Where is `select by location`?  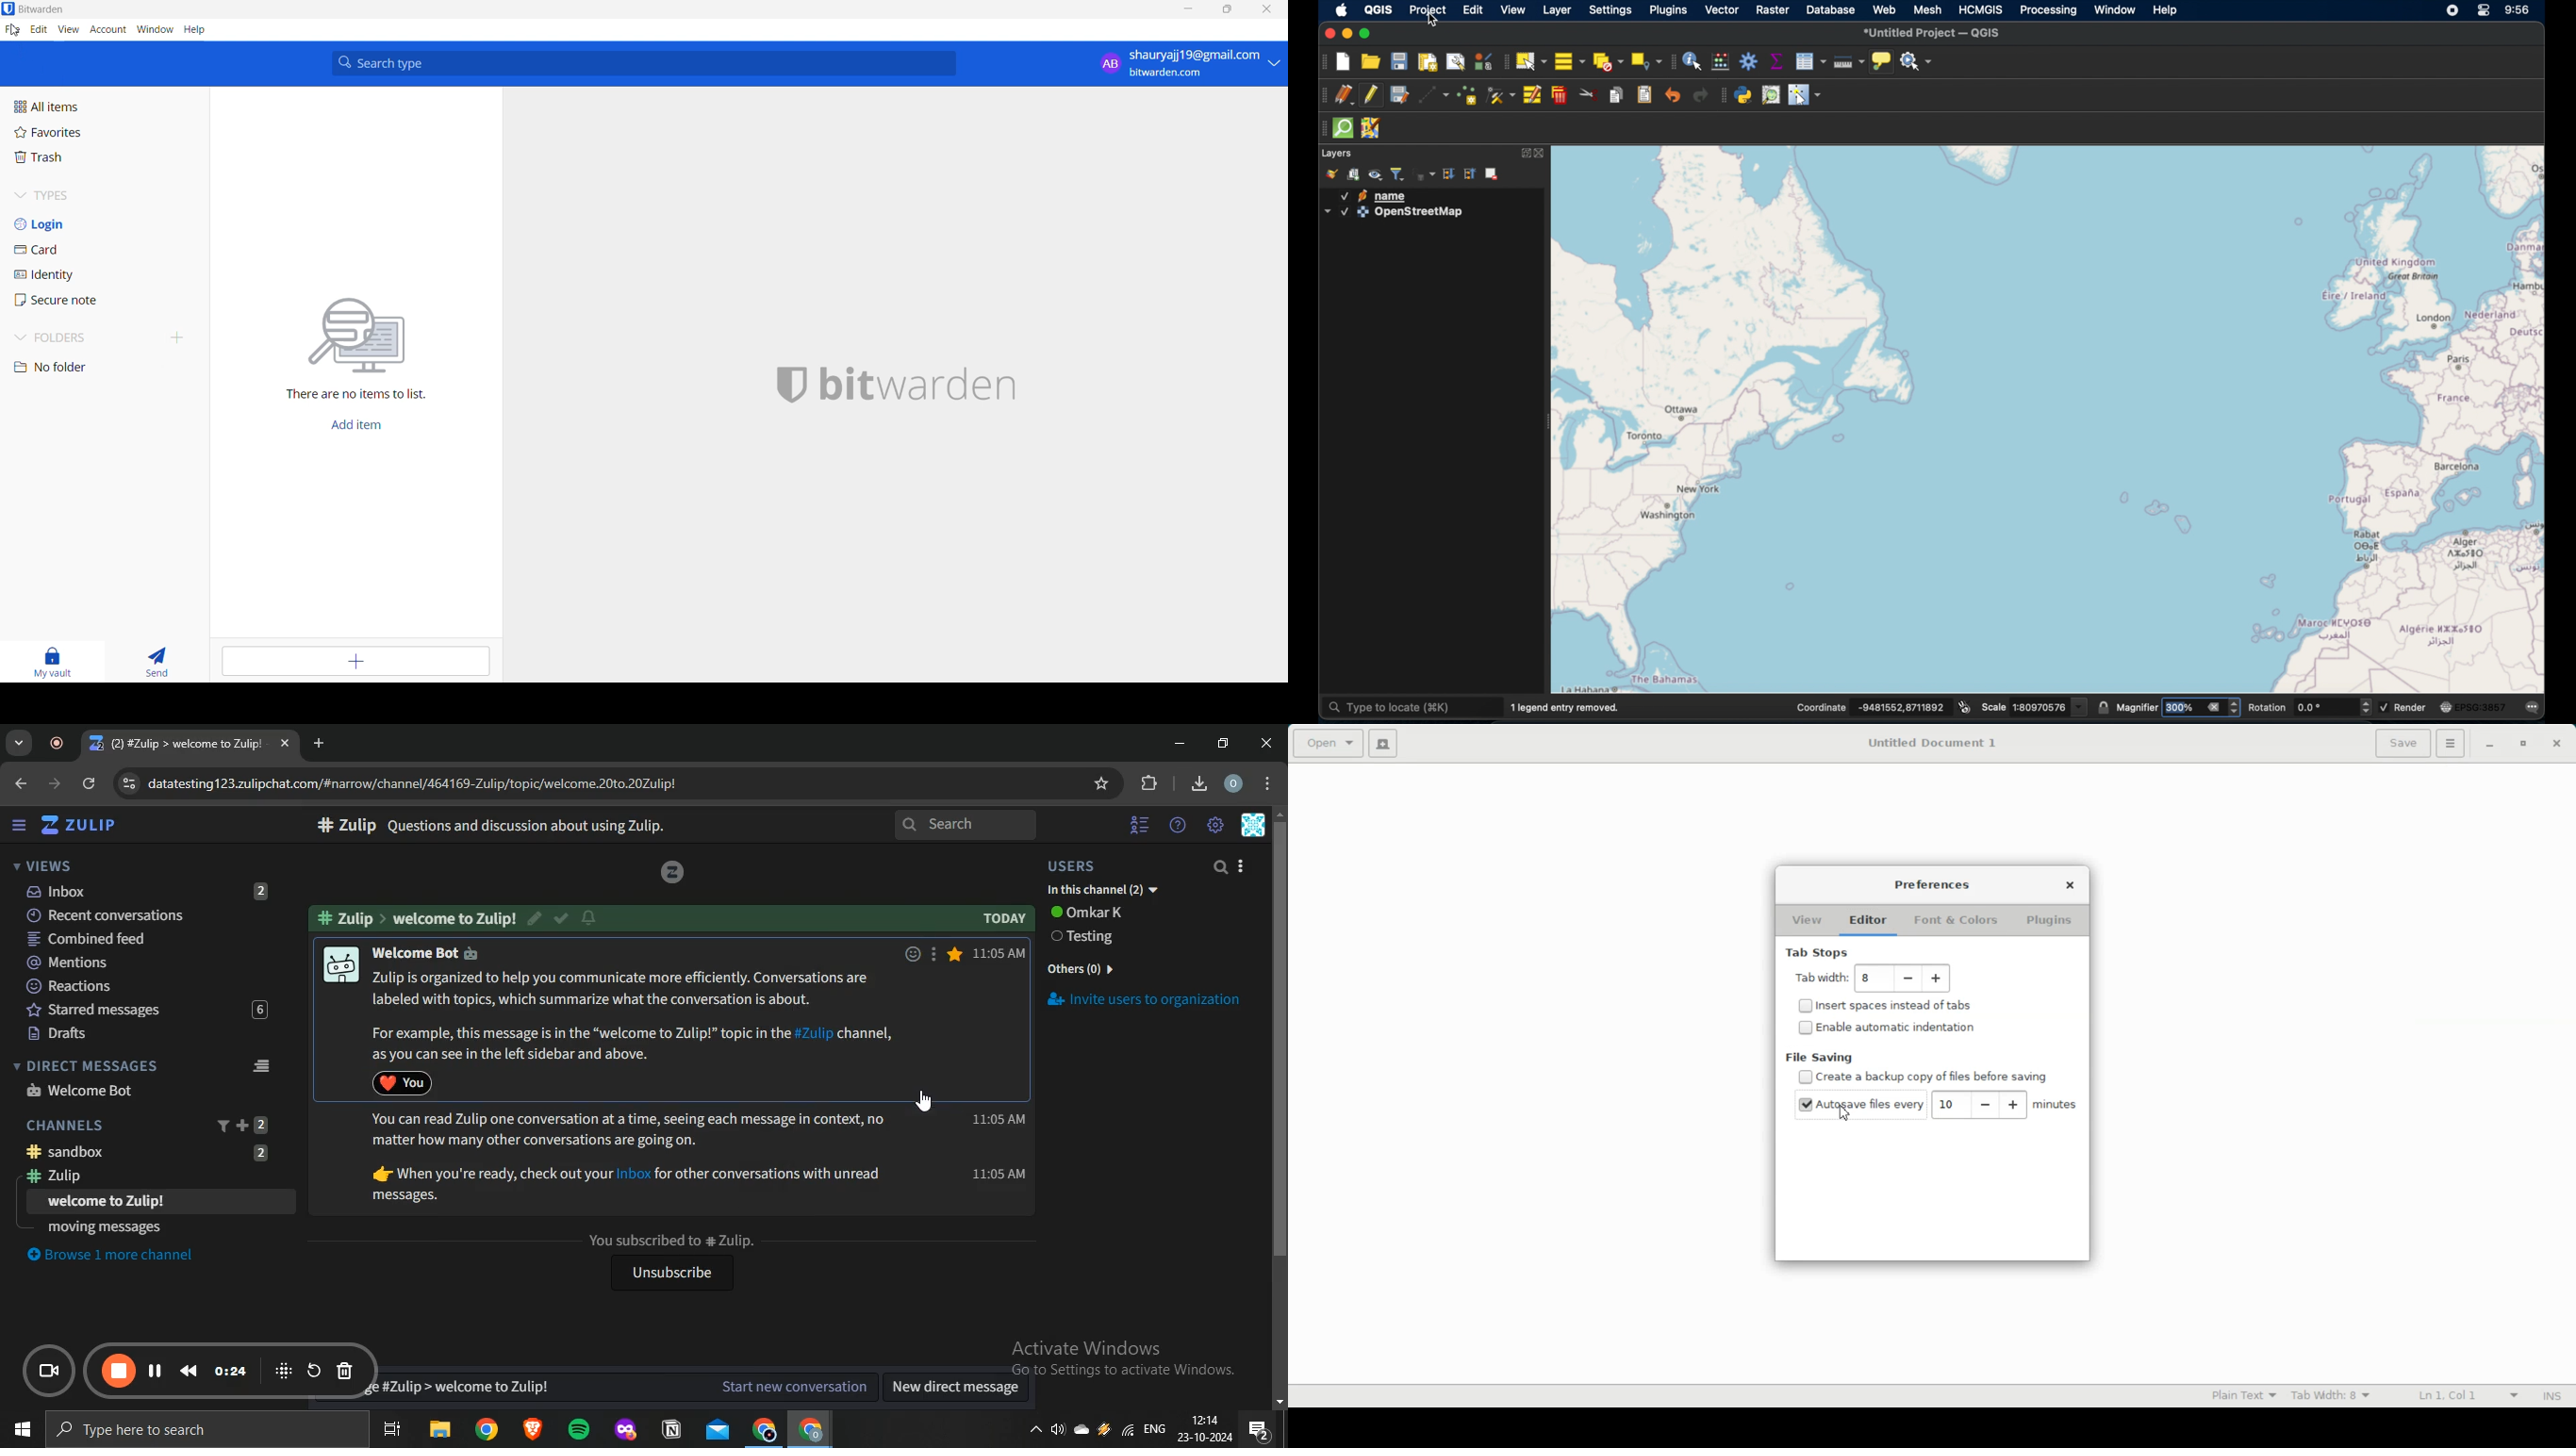
select by location is located at coordinates (1646, 62).